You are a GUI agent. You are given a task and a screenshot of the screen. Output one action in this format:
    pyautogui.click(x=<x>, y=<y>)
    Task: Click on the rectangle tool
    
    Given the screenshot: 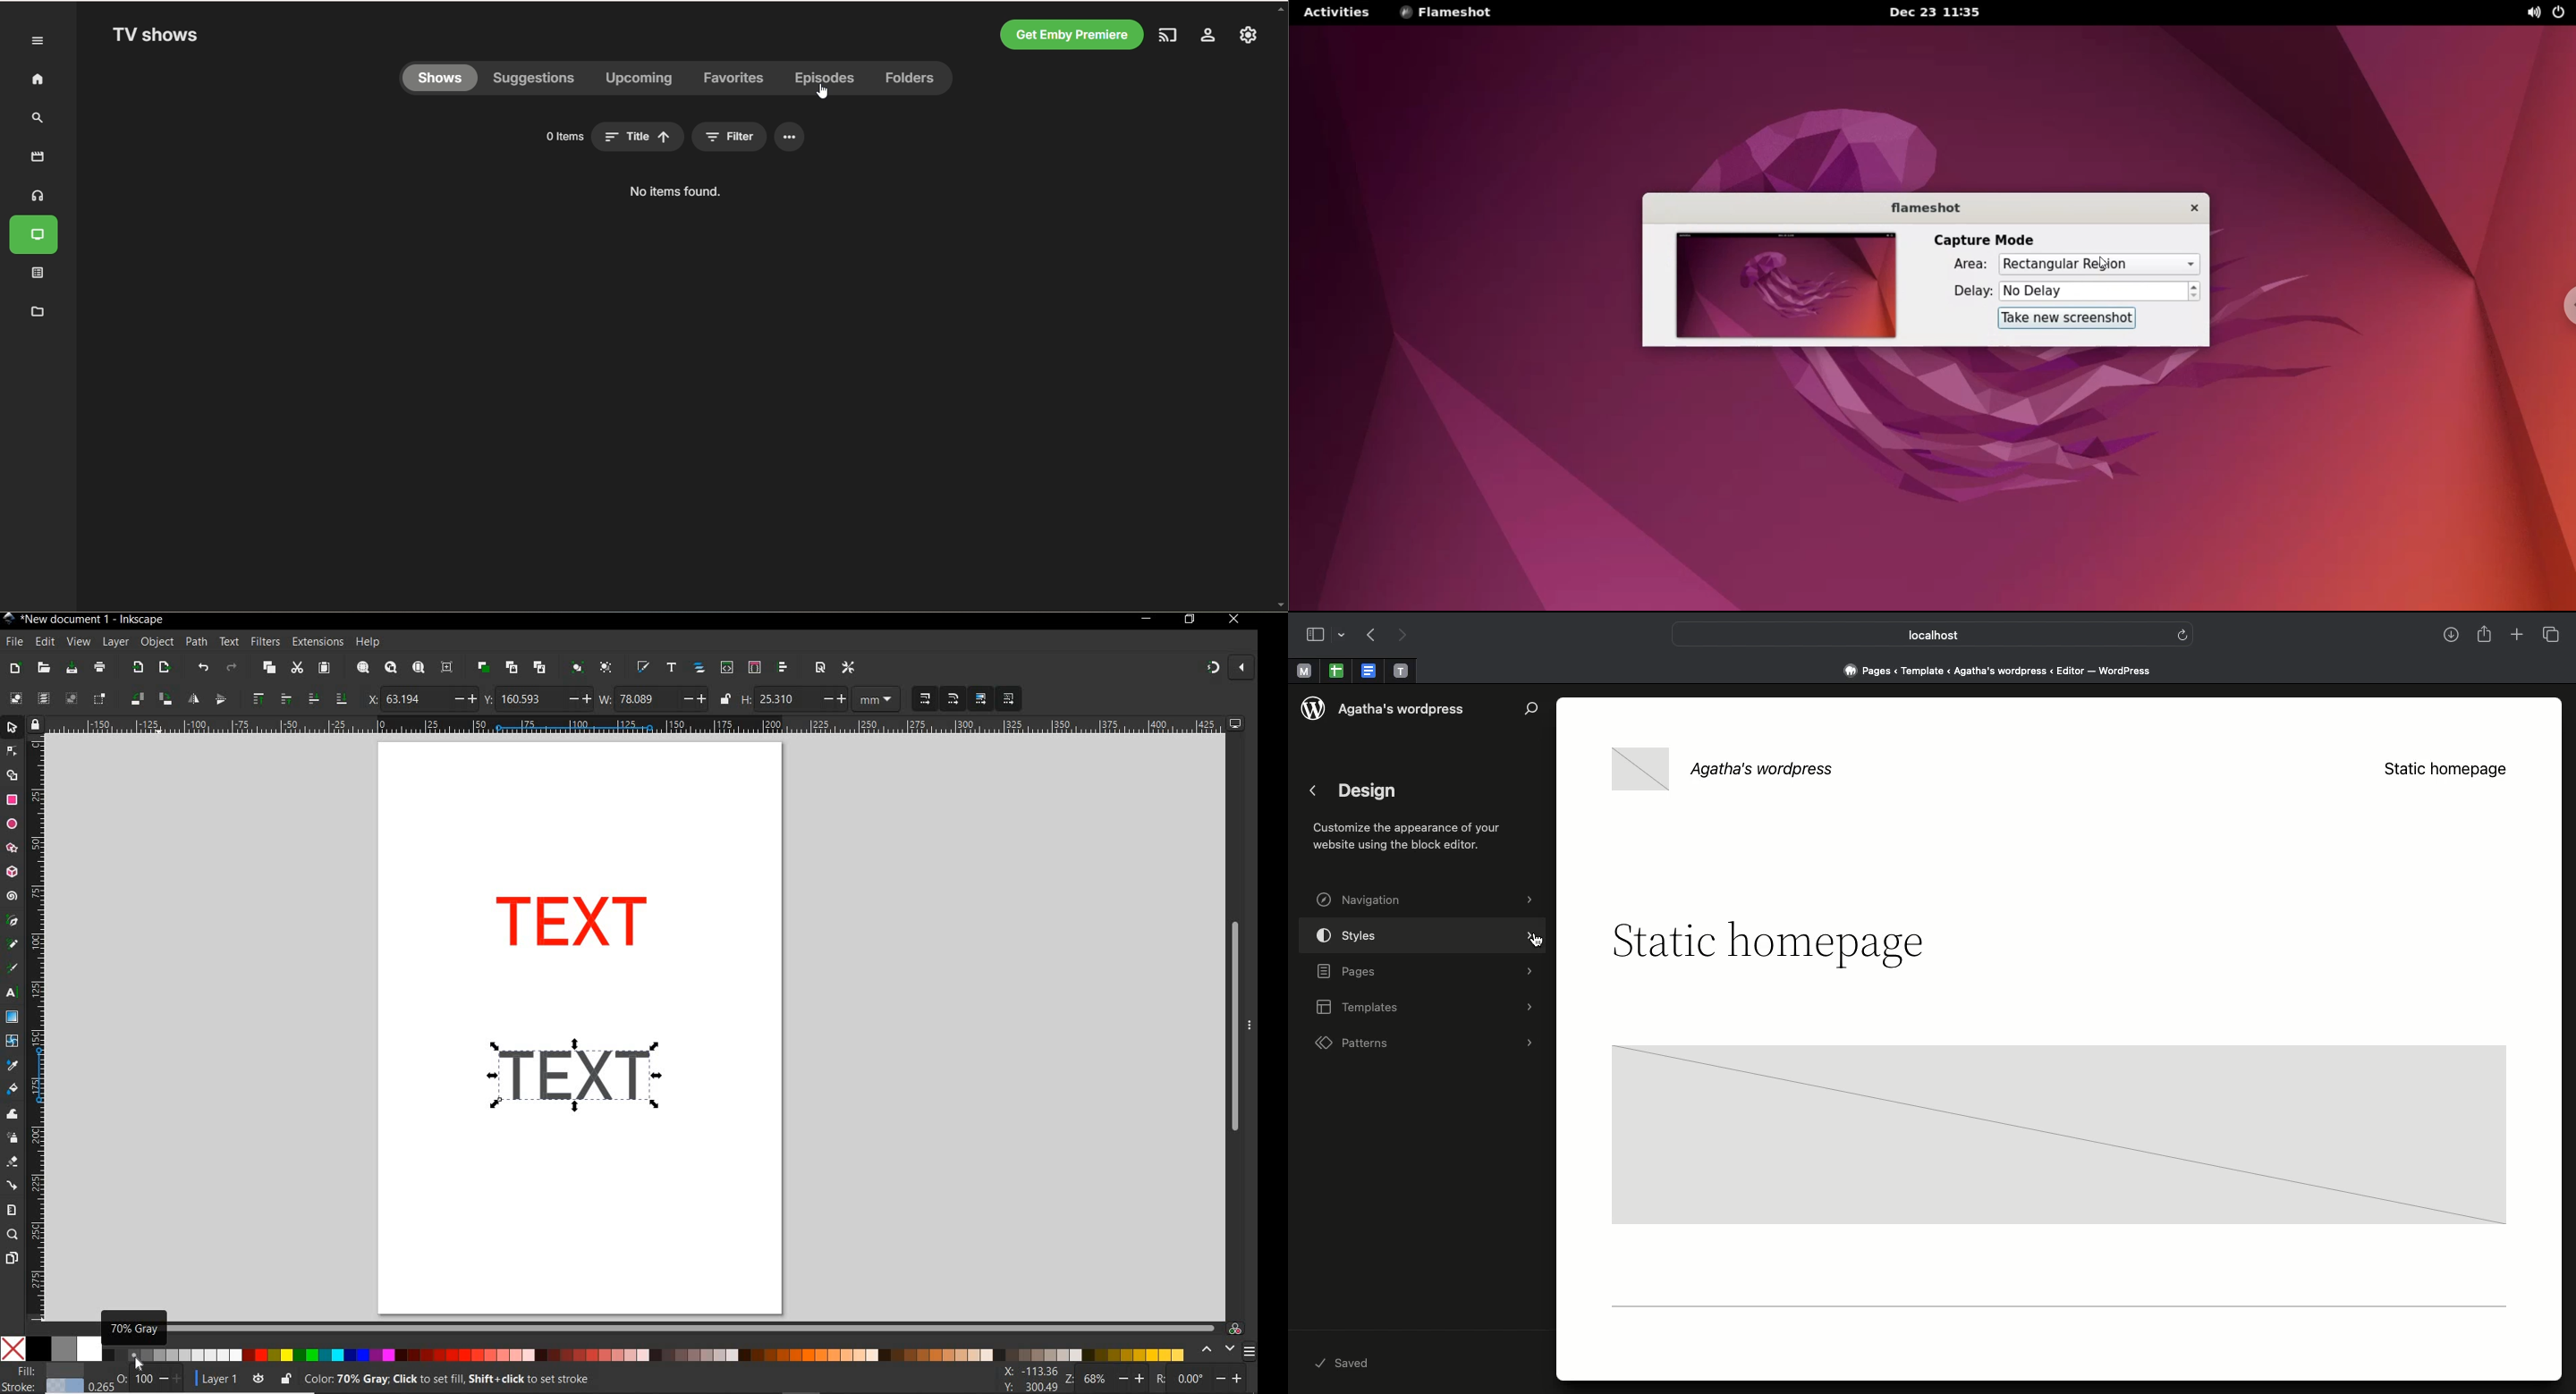 What is the action you would take?
    pyautogui.click(x=12, y=800)
    